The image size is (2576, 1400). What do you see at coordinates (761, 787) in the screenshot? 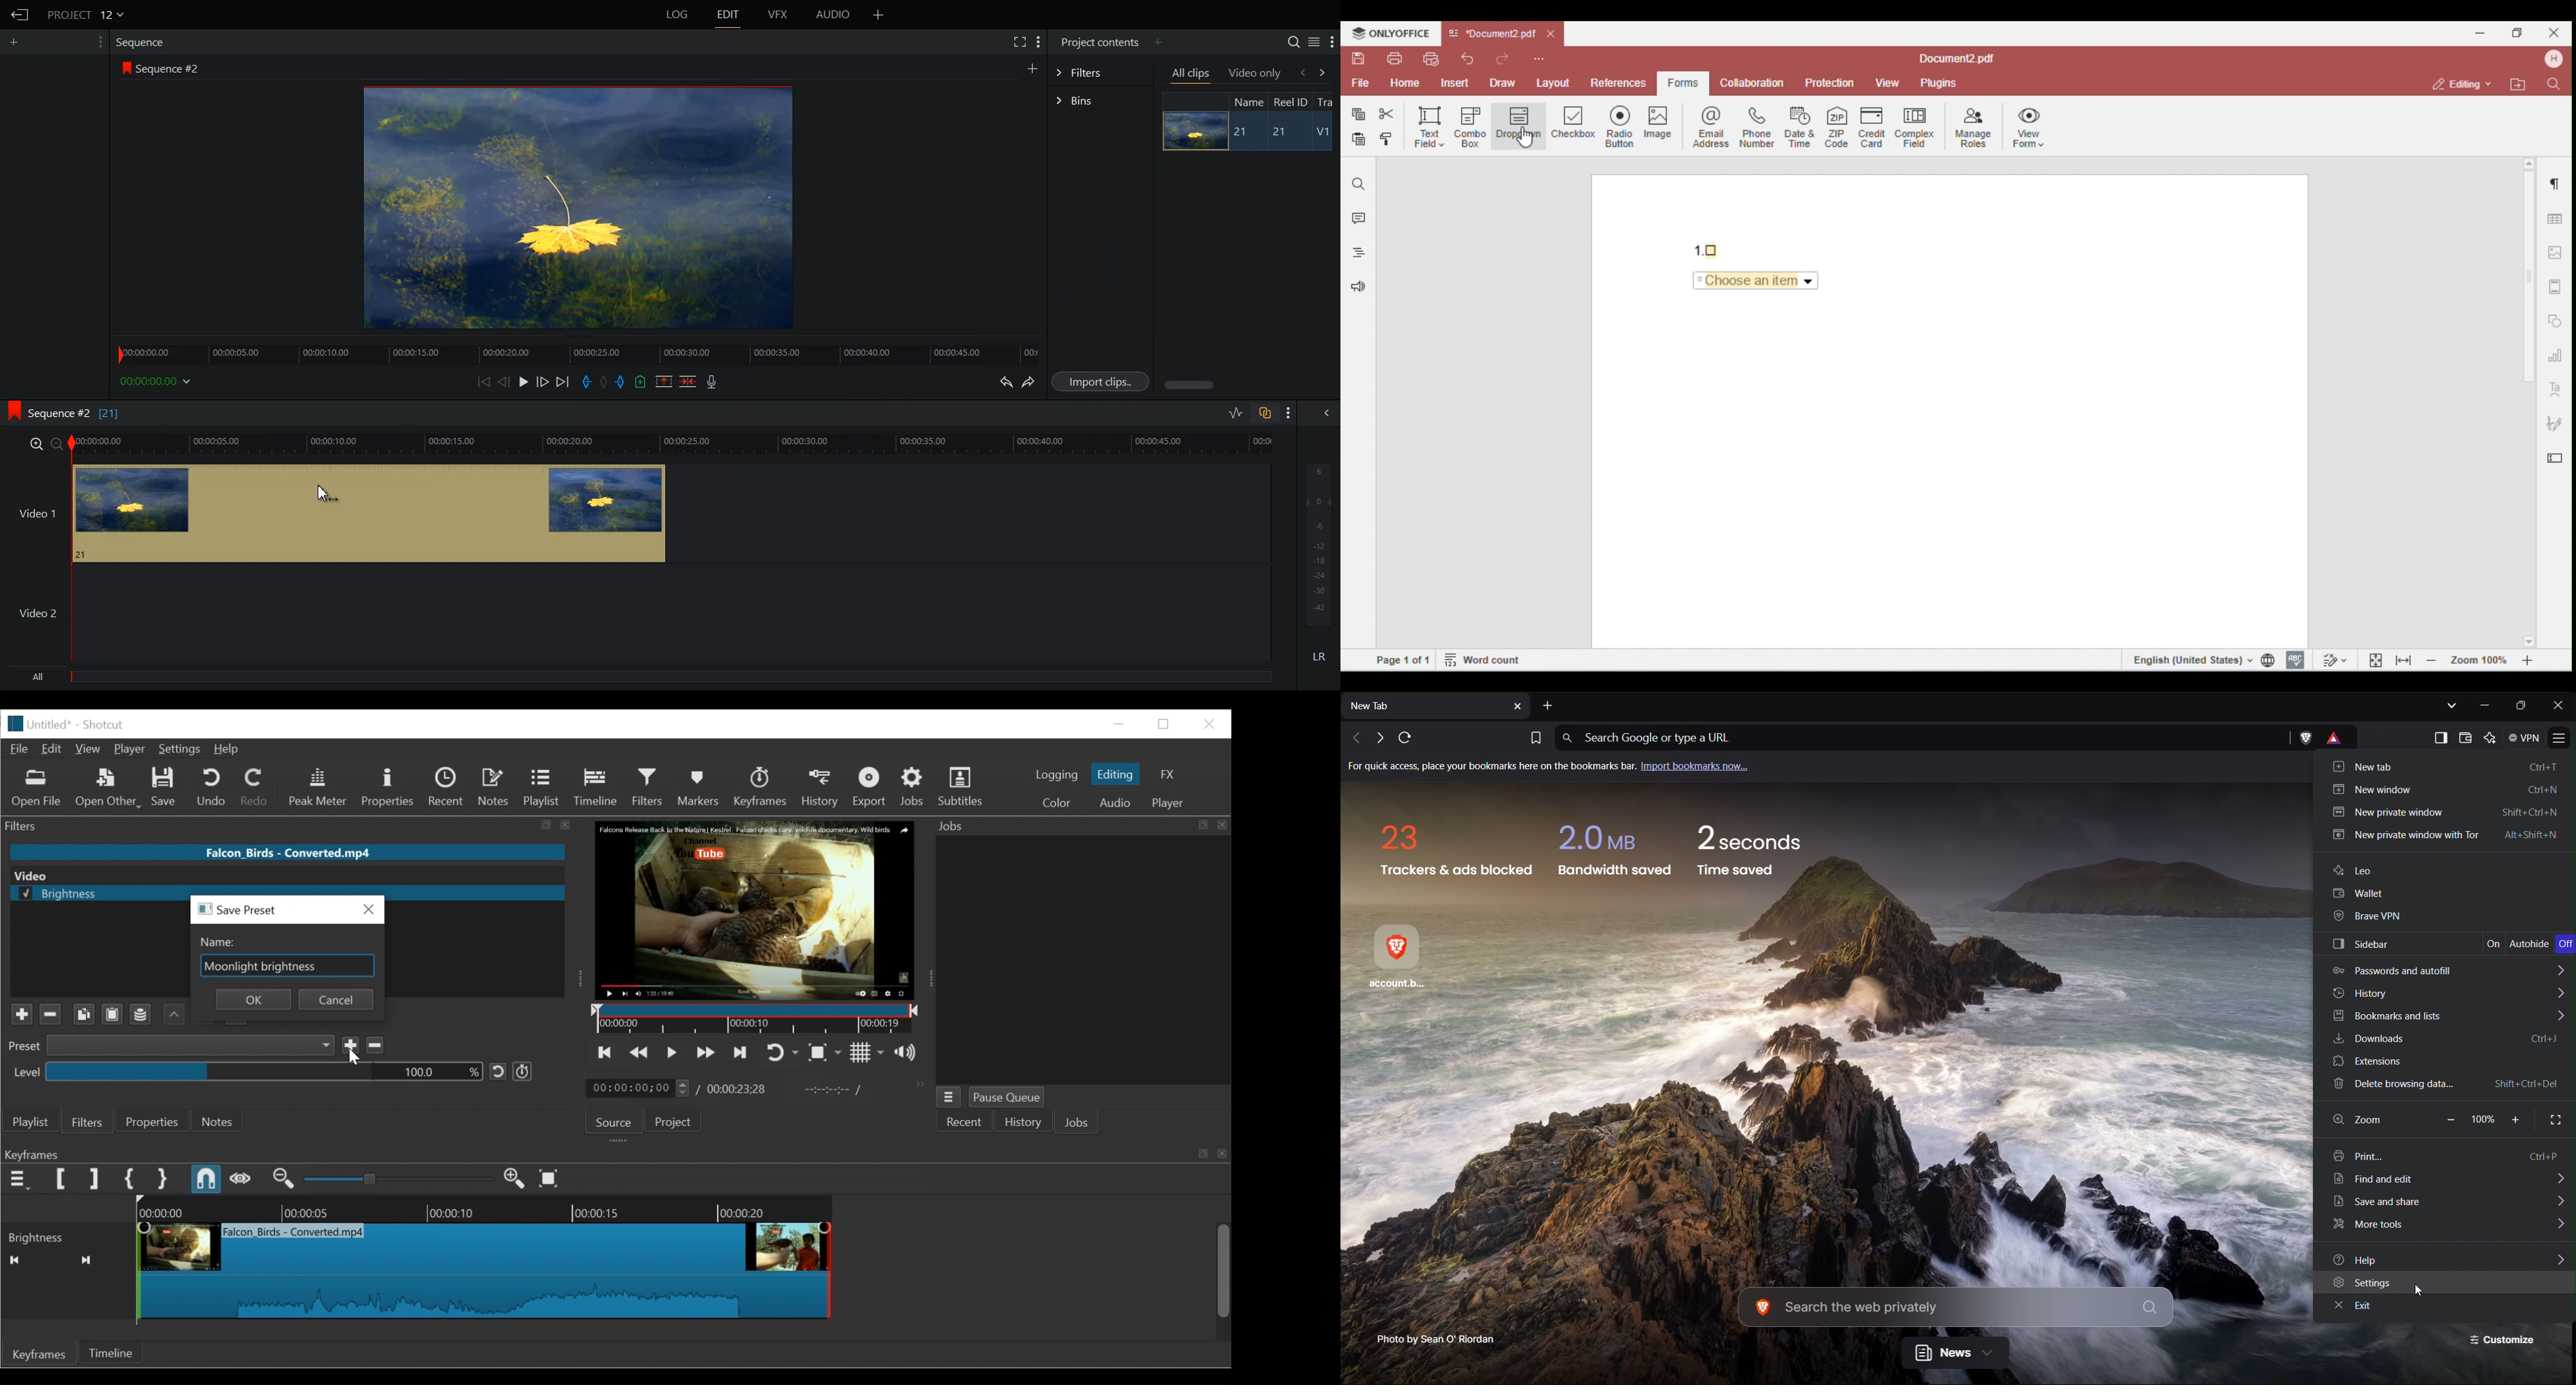
I see `Keyframes` at bounding box center [761, 787].